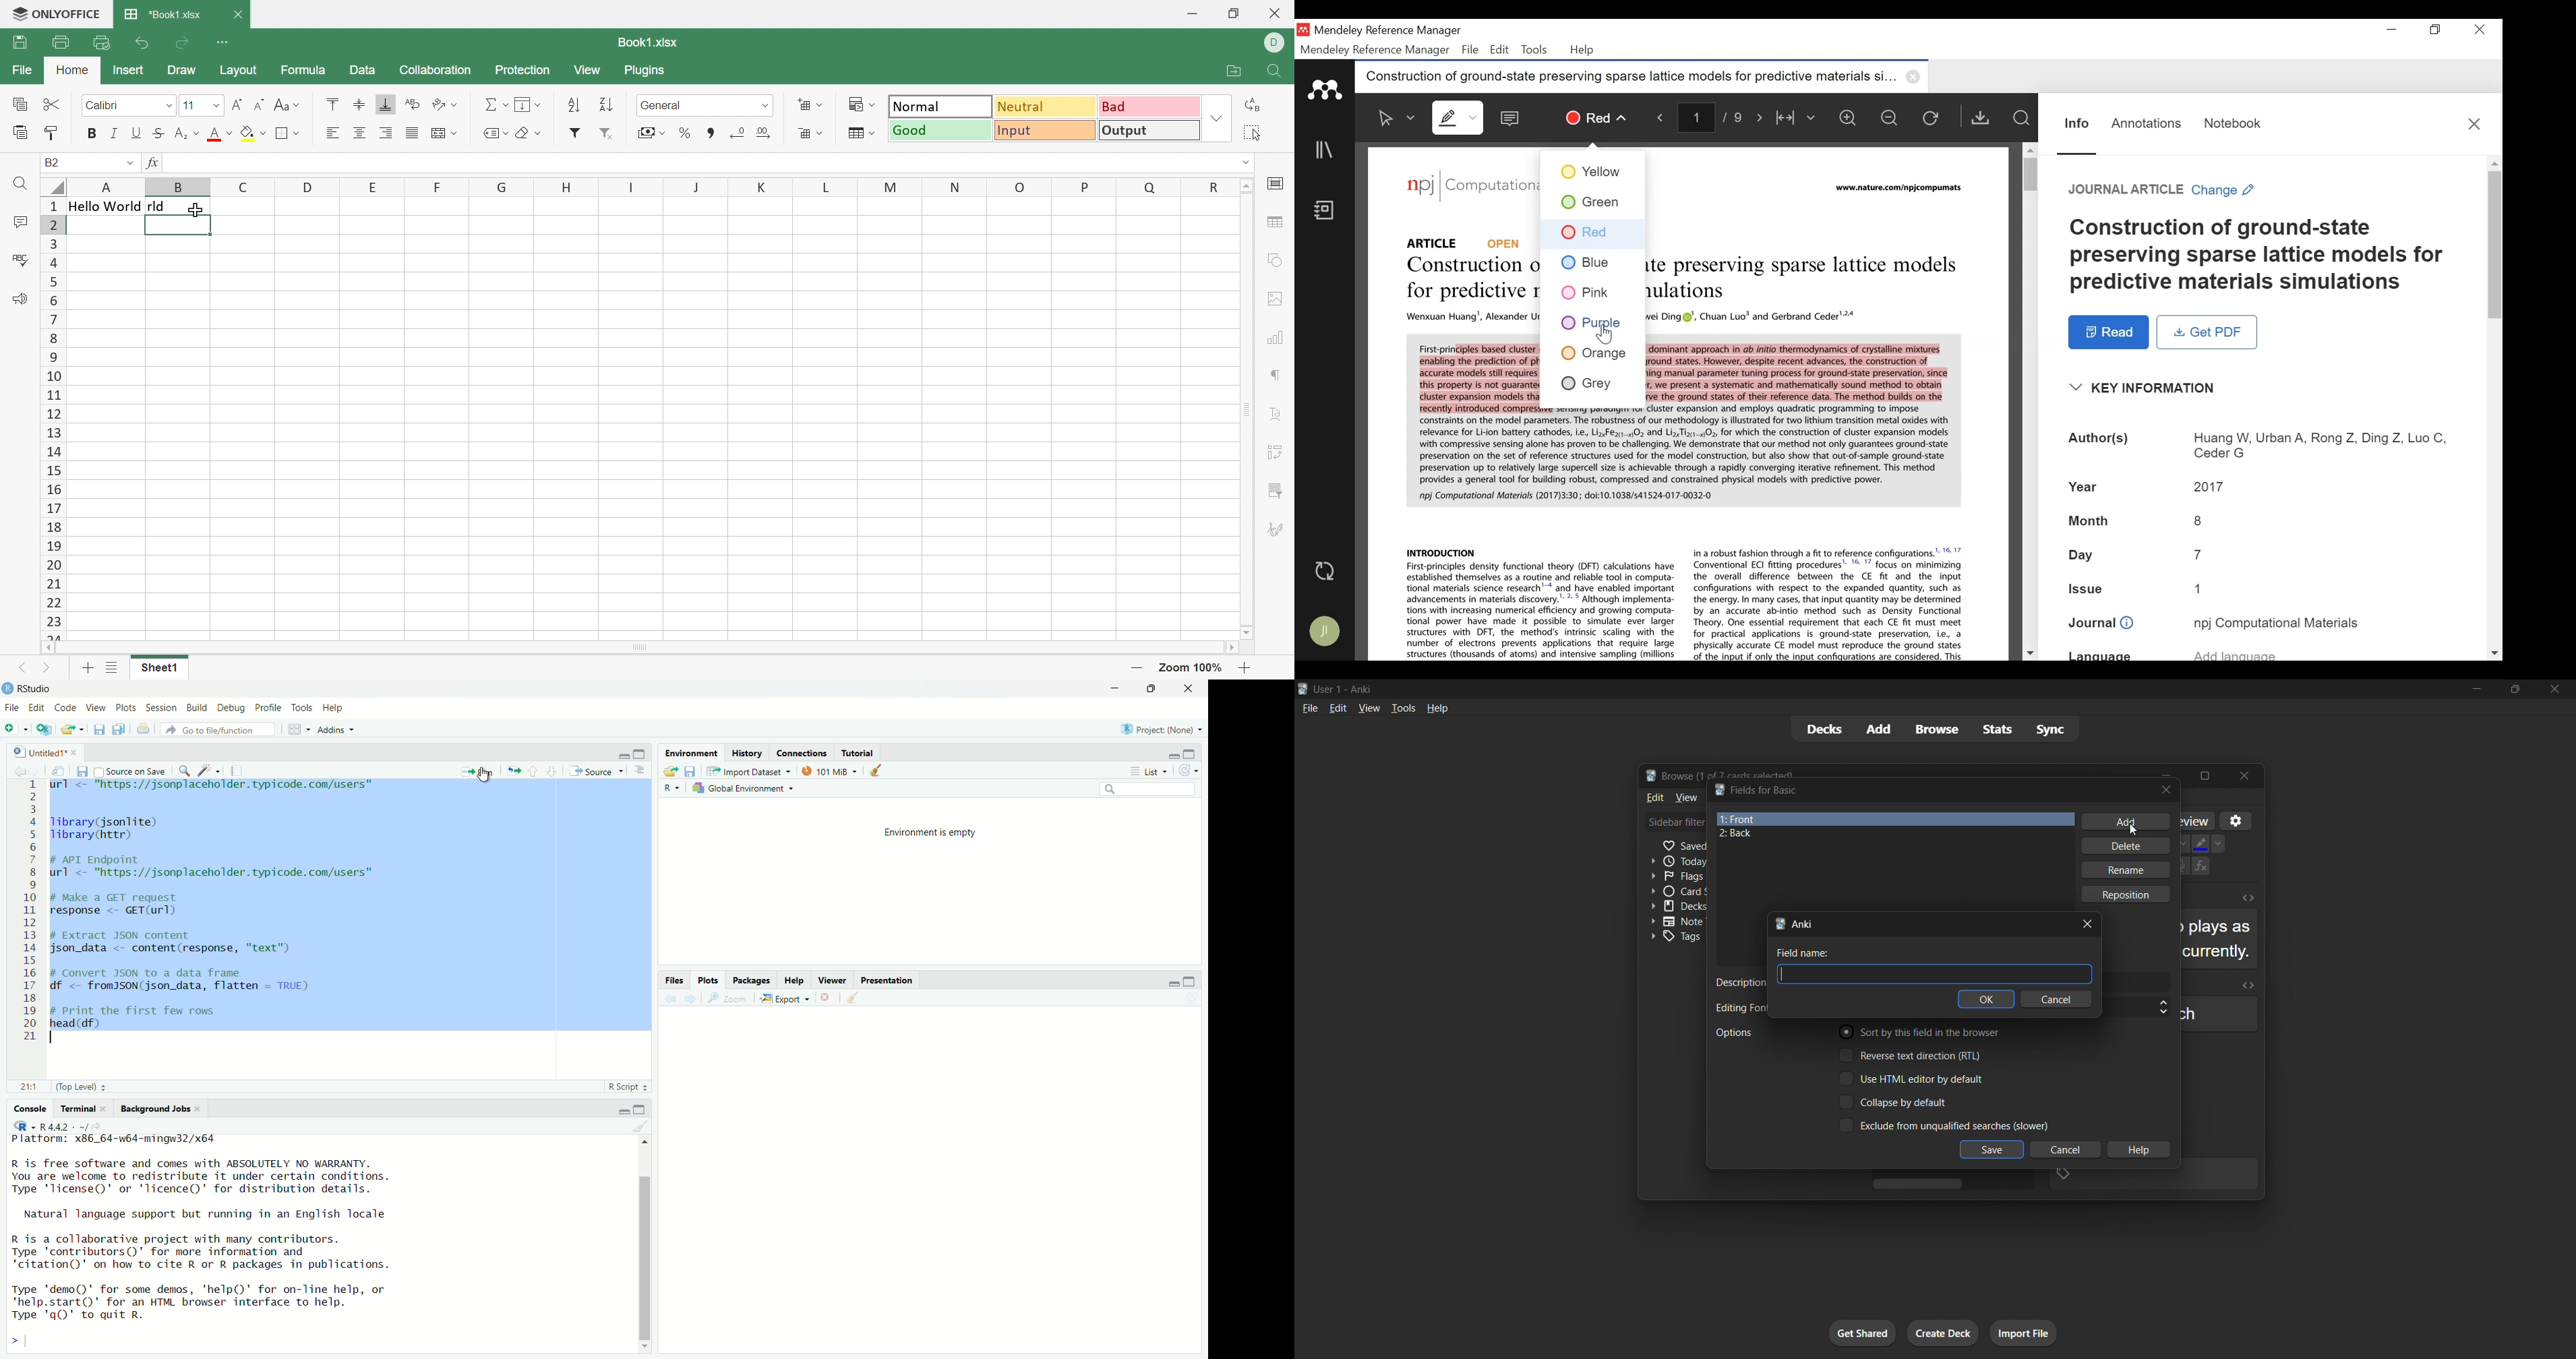  Describe the element at coordinates (59, 162) in the screenshot. I see `B2` at that location.